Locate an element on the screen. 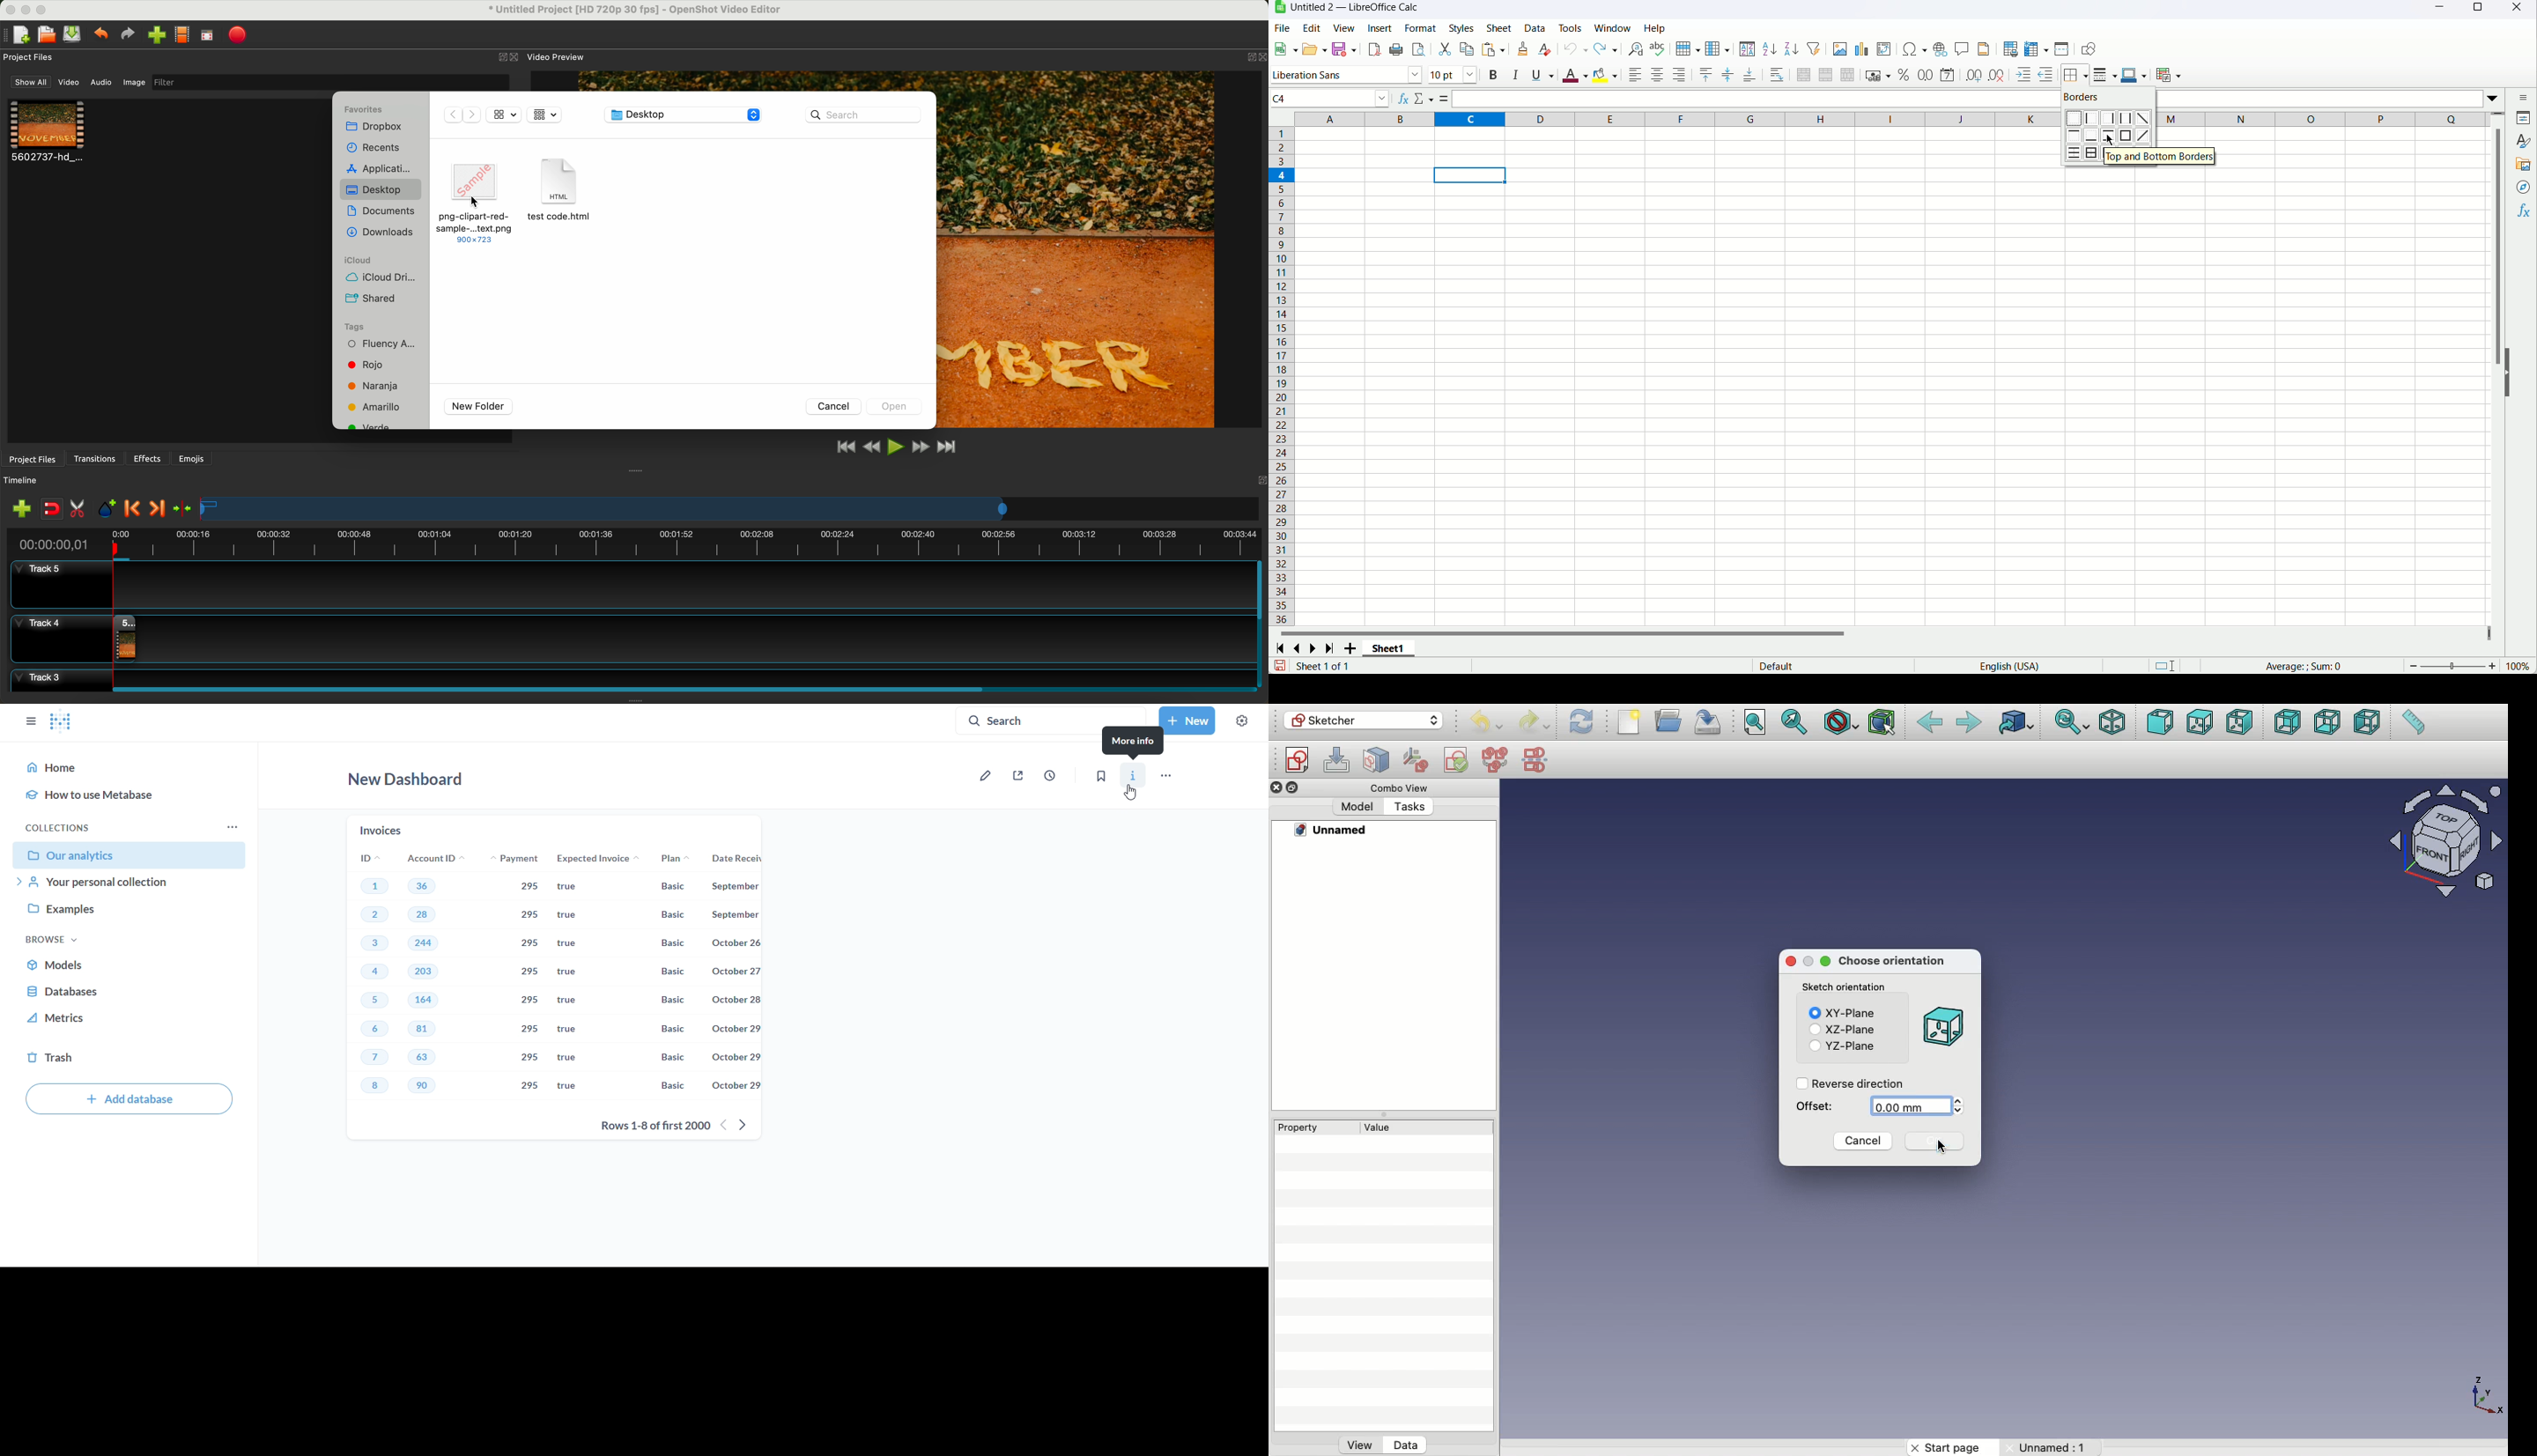 The image size is (2548, 1456). Insert hyperlink is located at coordinates (1941, 48).